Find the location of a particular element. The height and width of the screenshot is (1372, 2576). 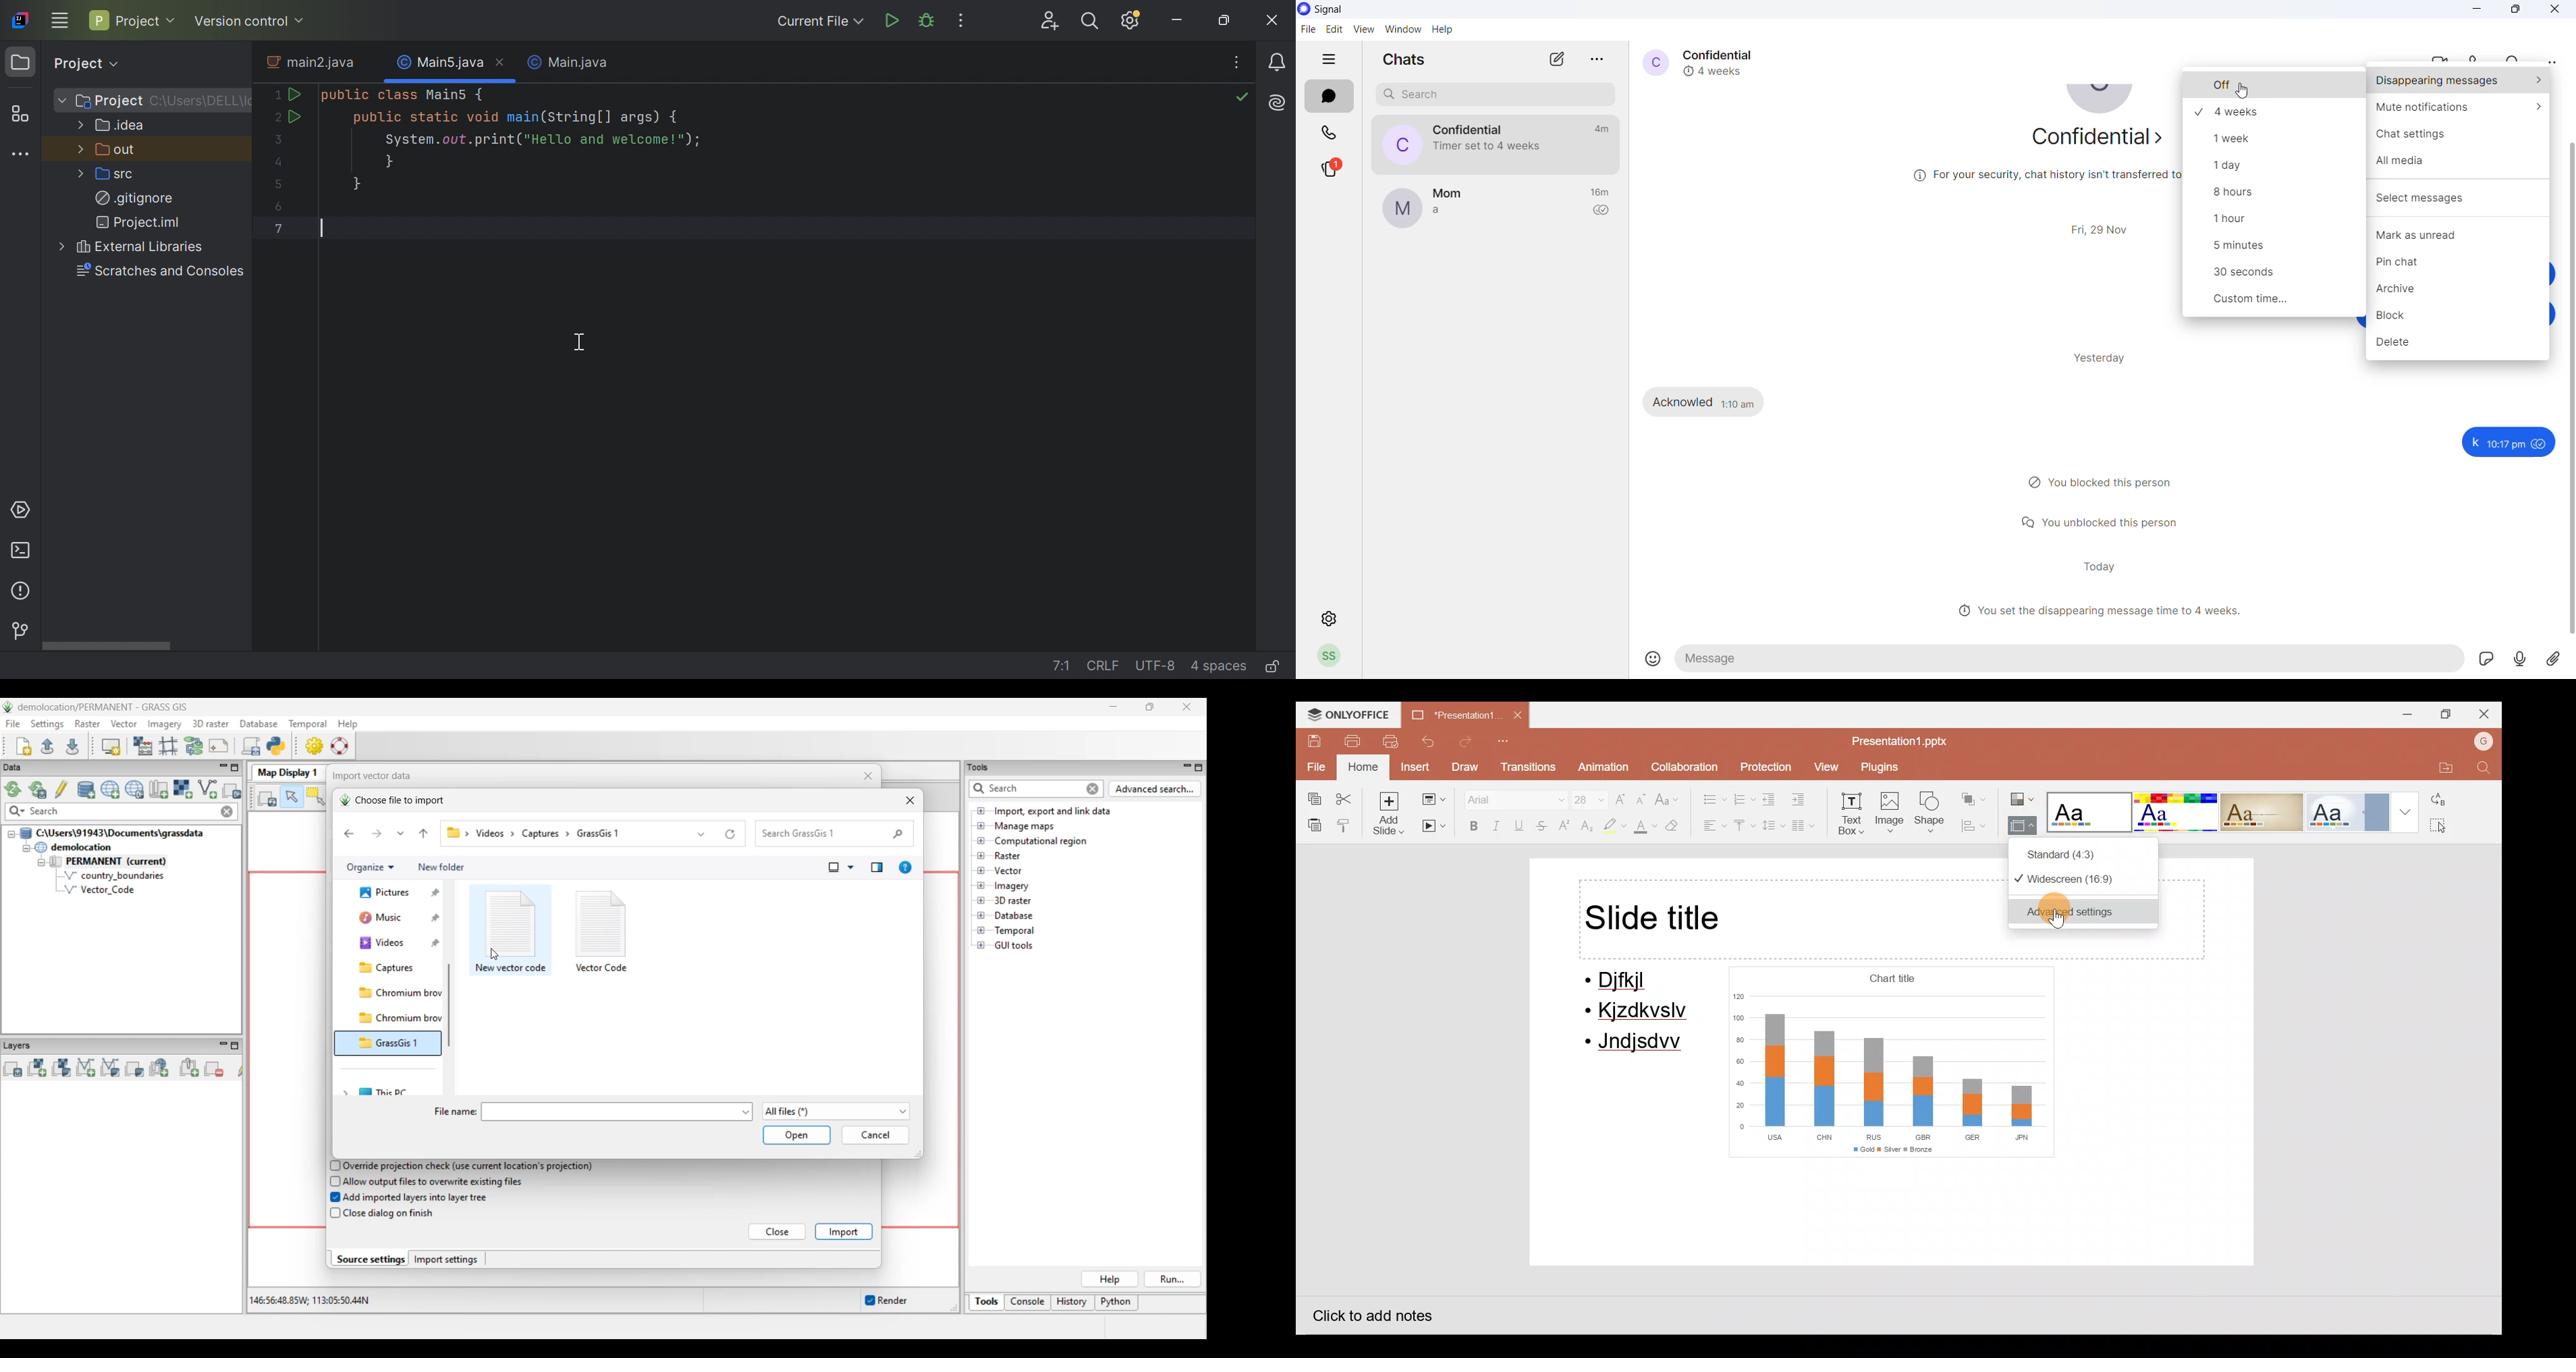

Copy is located at coordinates (1310, 796).